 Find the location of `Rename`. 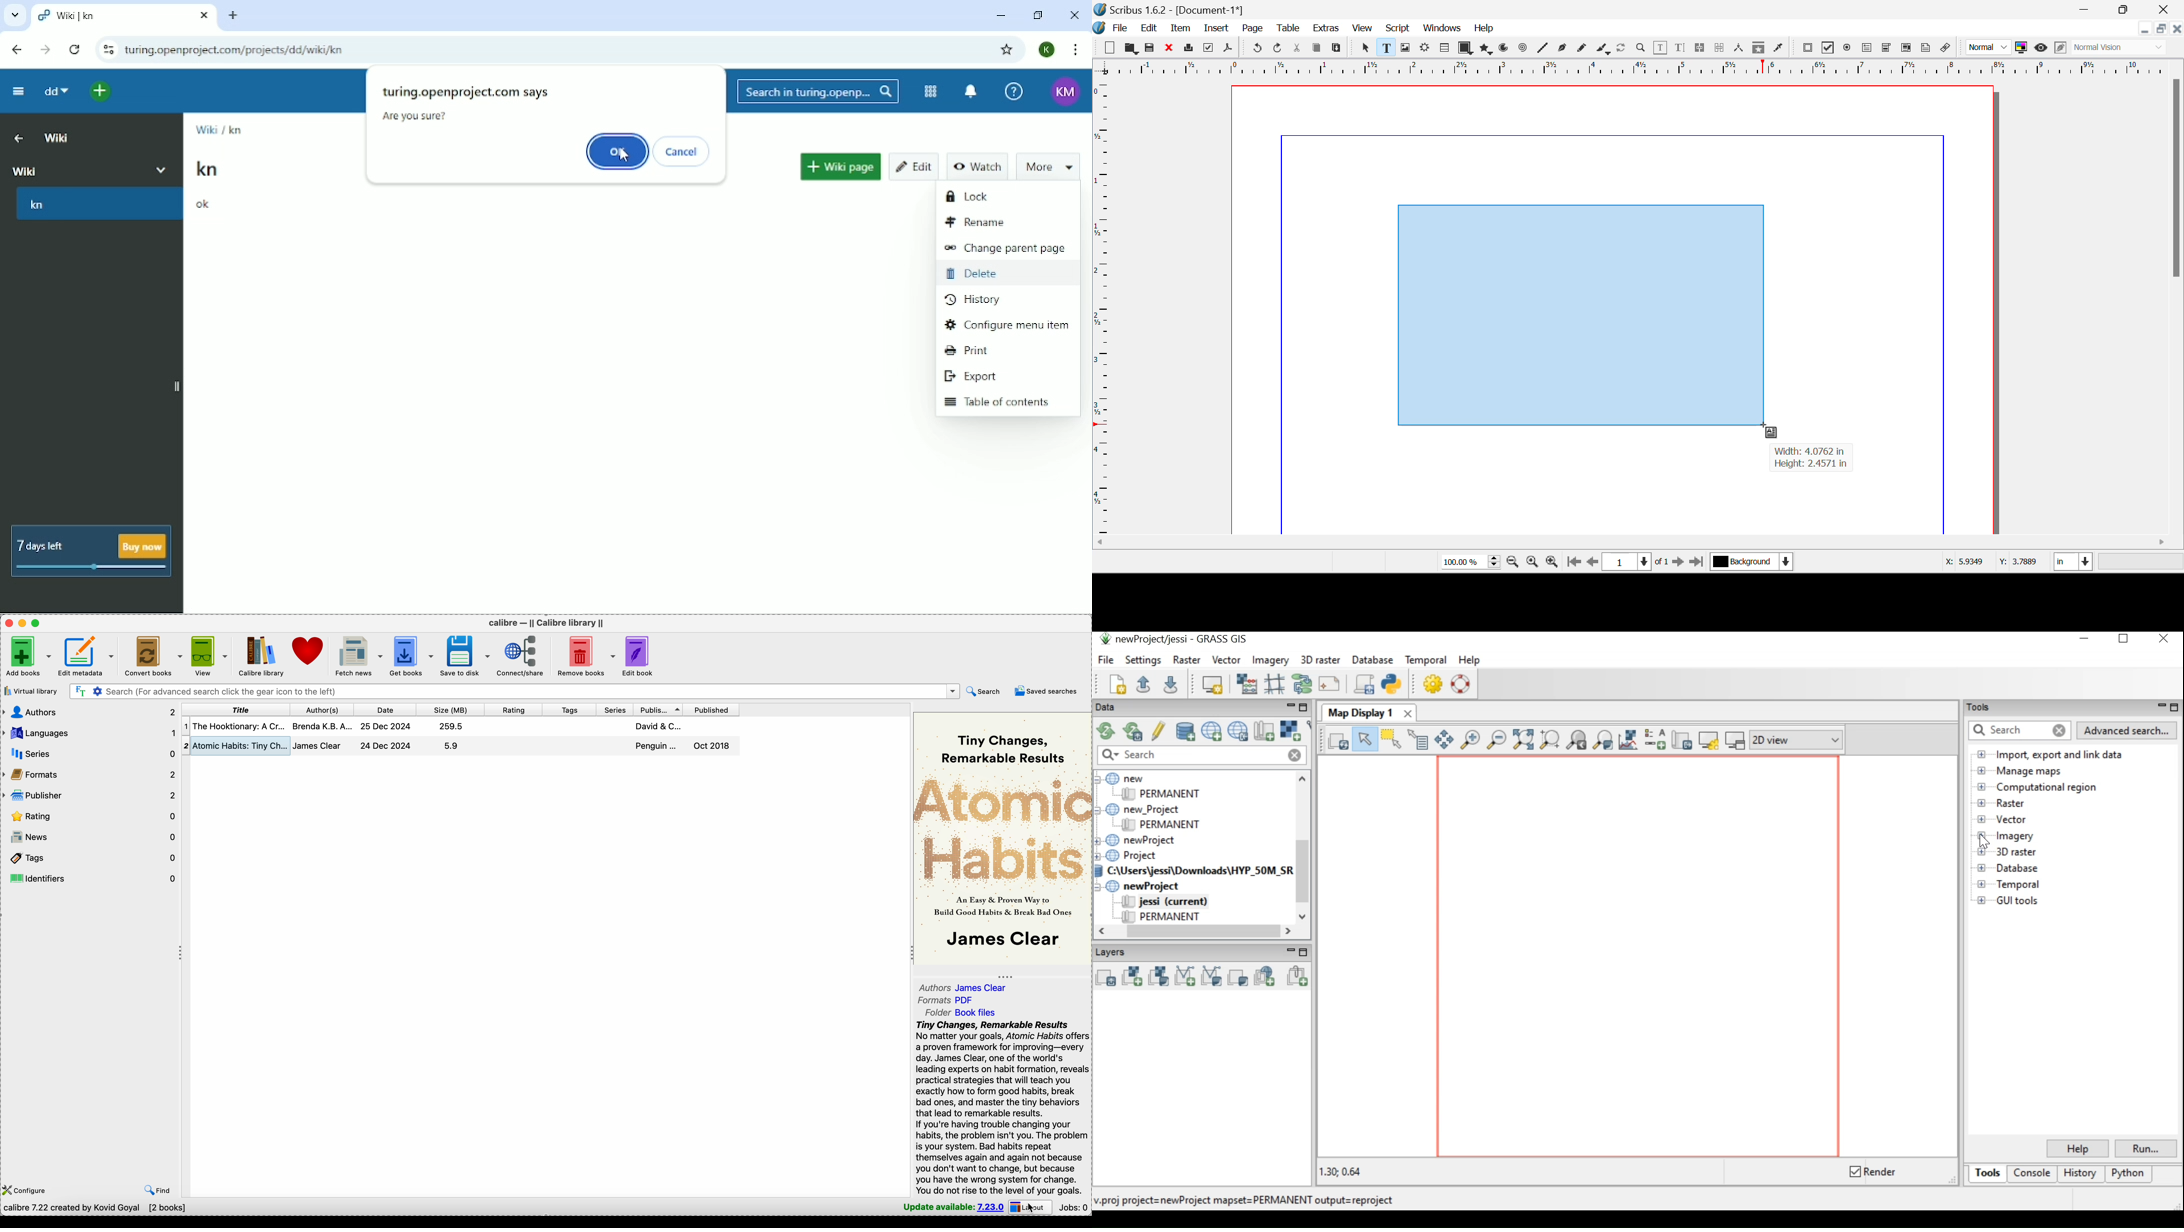

Rename is located at coordinates (983, 221).